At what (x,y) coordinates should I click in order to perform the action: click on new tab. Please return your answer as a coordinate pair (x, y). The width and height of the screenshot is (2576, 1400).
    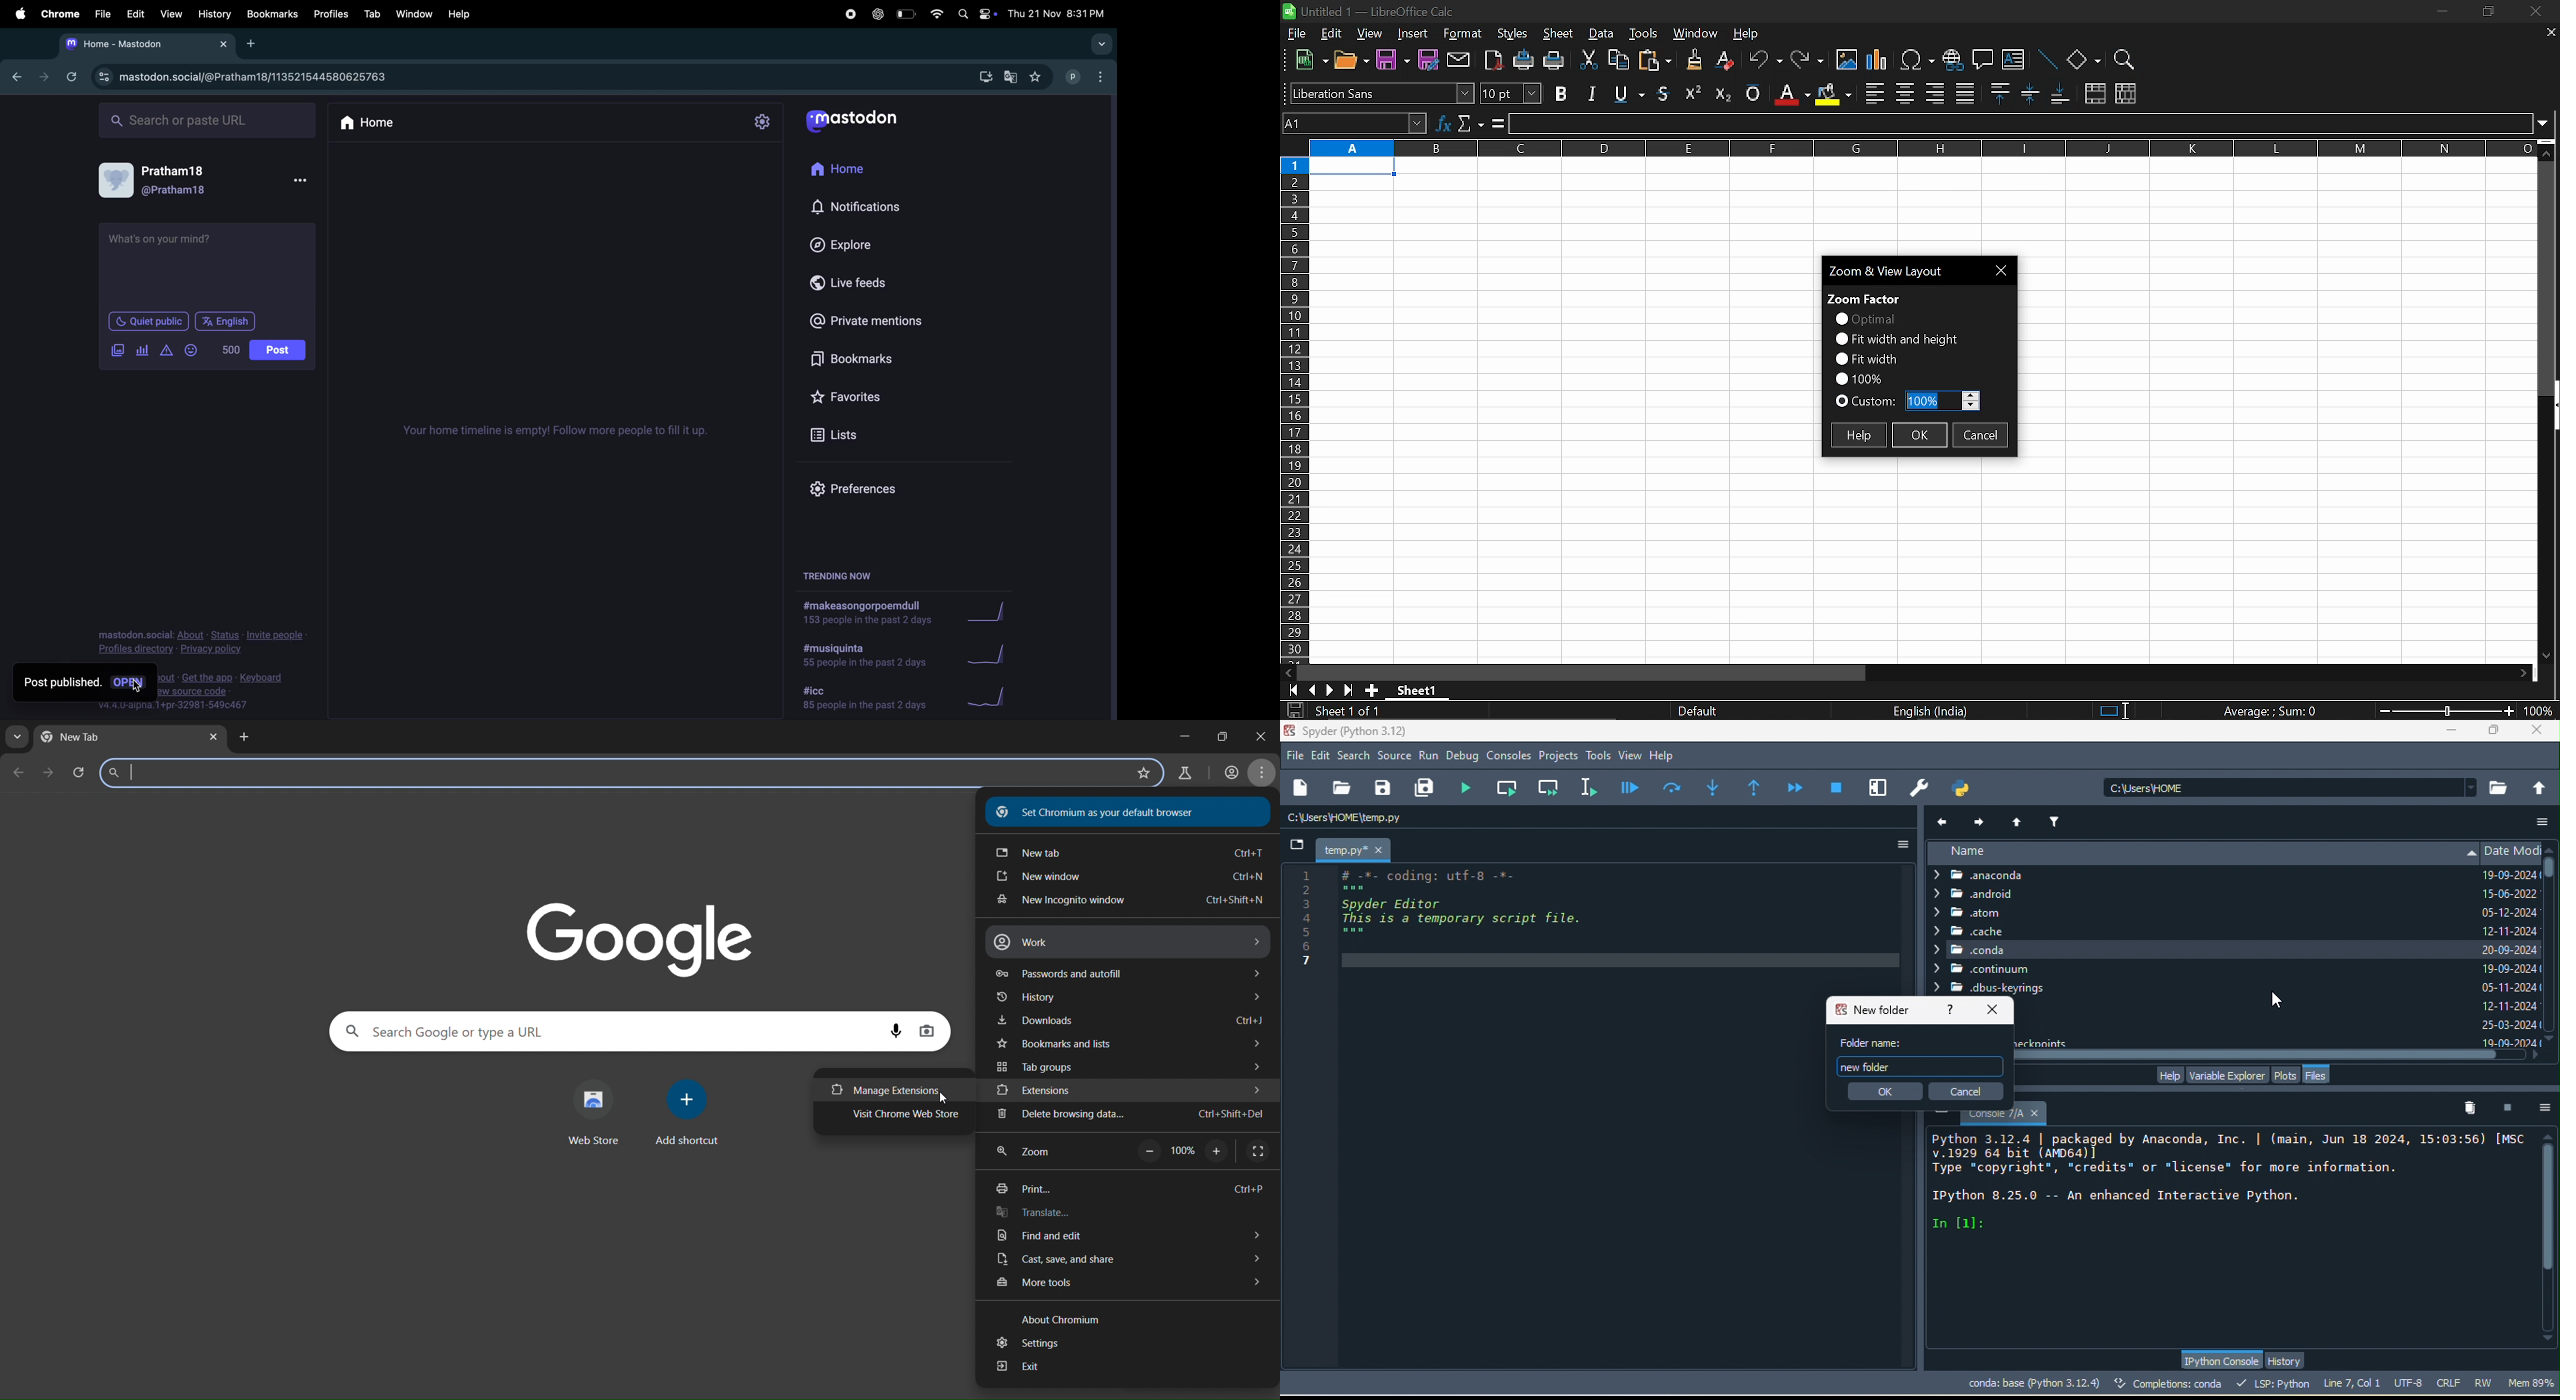
    Looking at the image, I should click on (245, 738).